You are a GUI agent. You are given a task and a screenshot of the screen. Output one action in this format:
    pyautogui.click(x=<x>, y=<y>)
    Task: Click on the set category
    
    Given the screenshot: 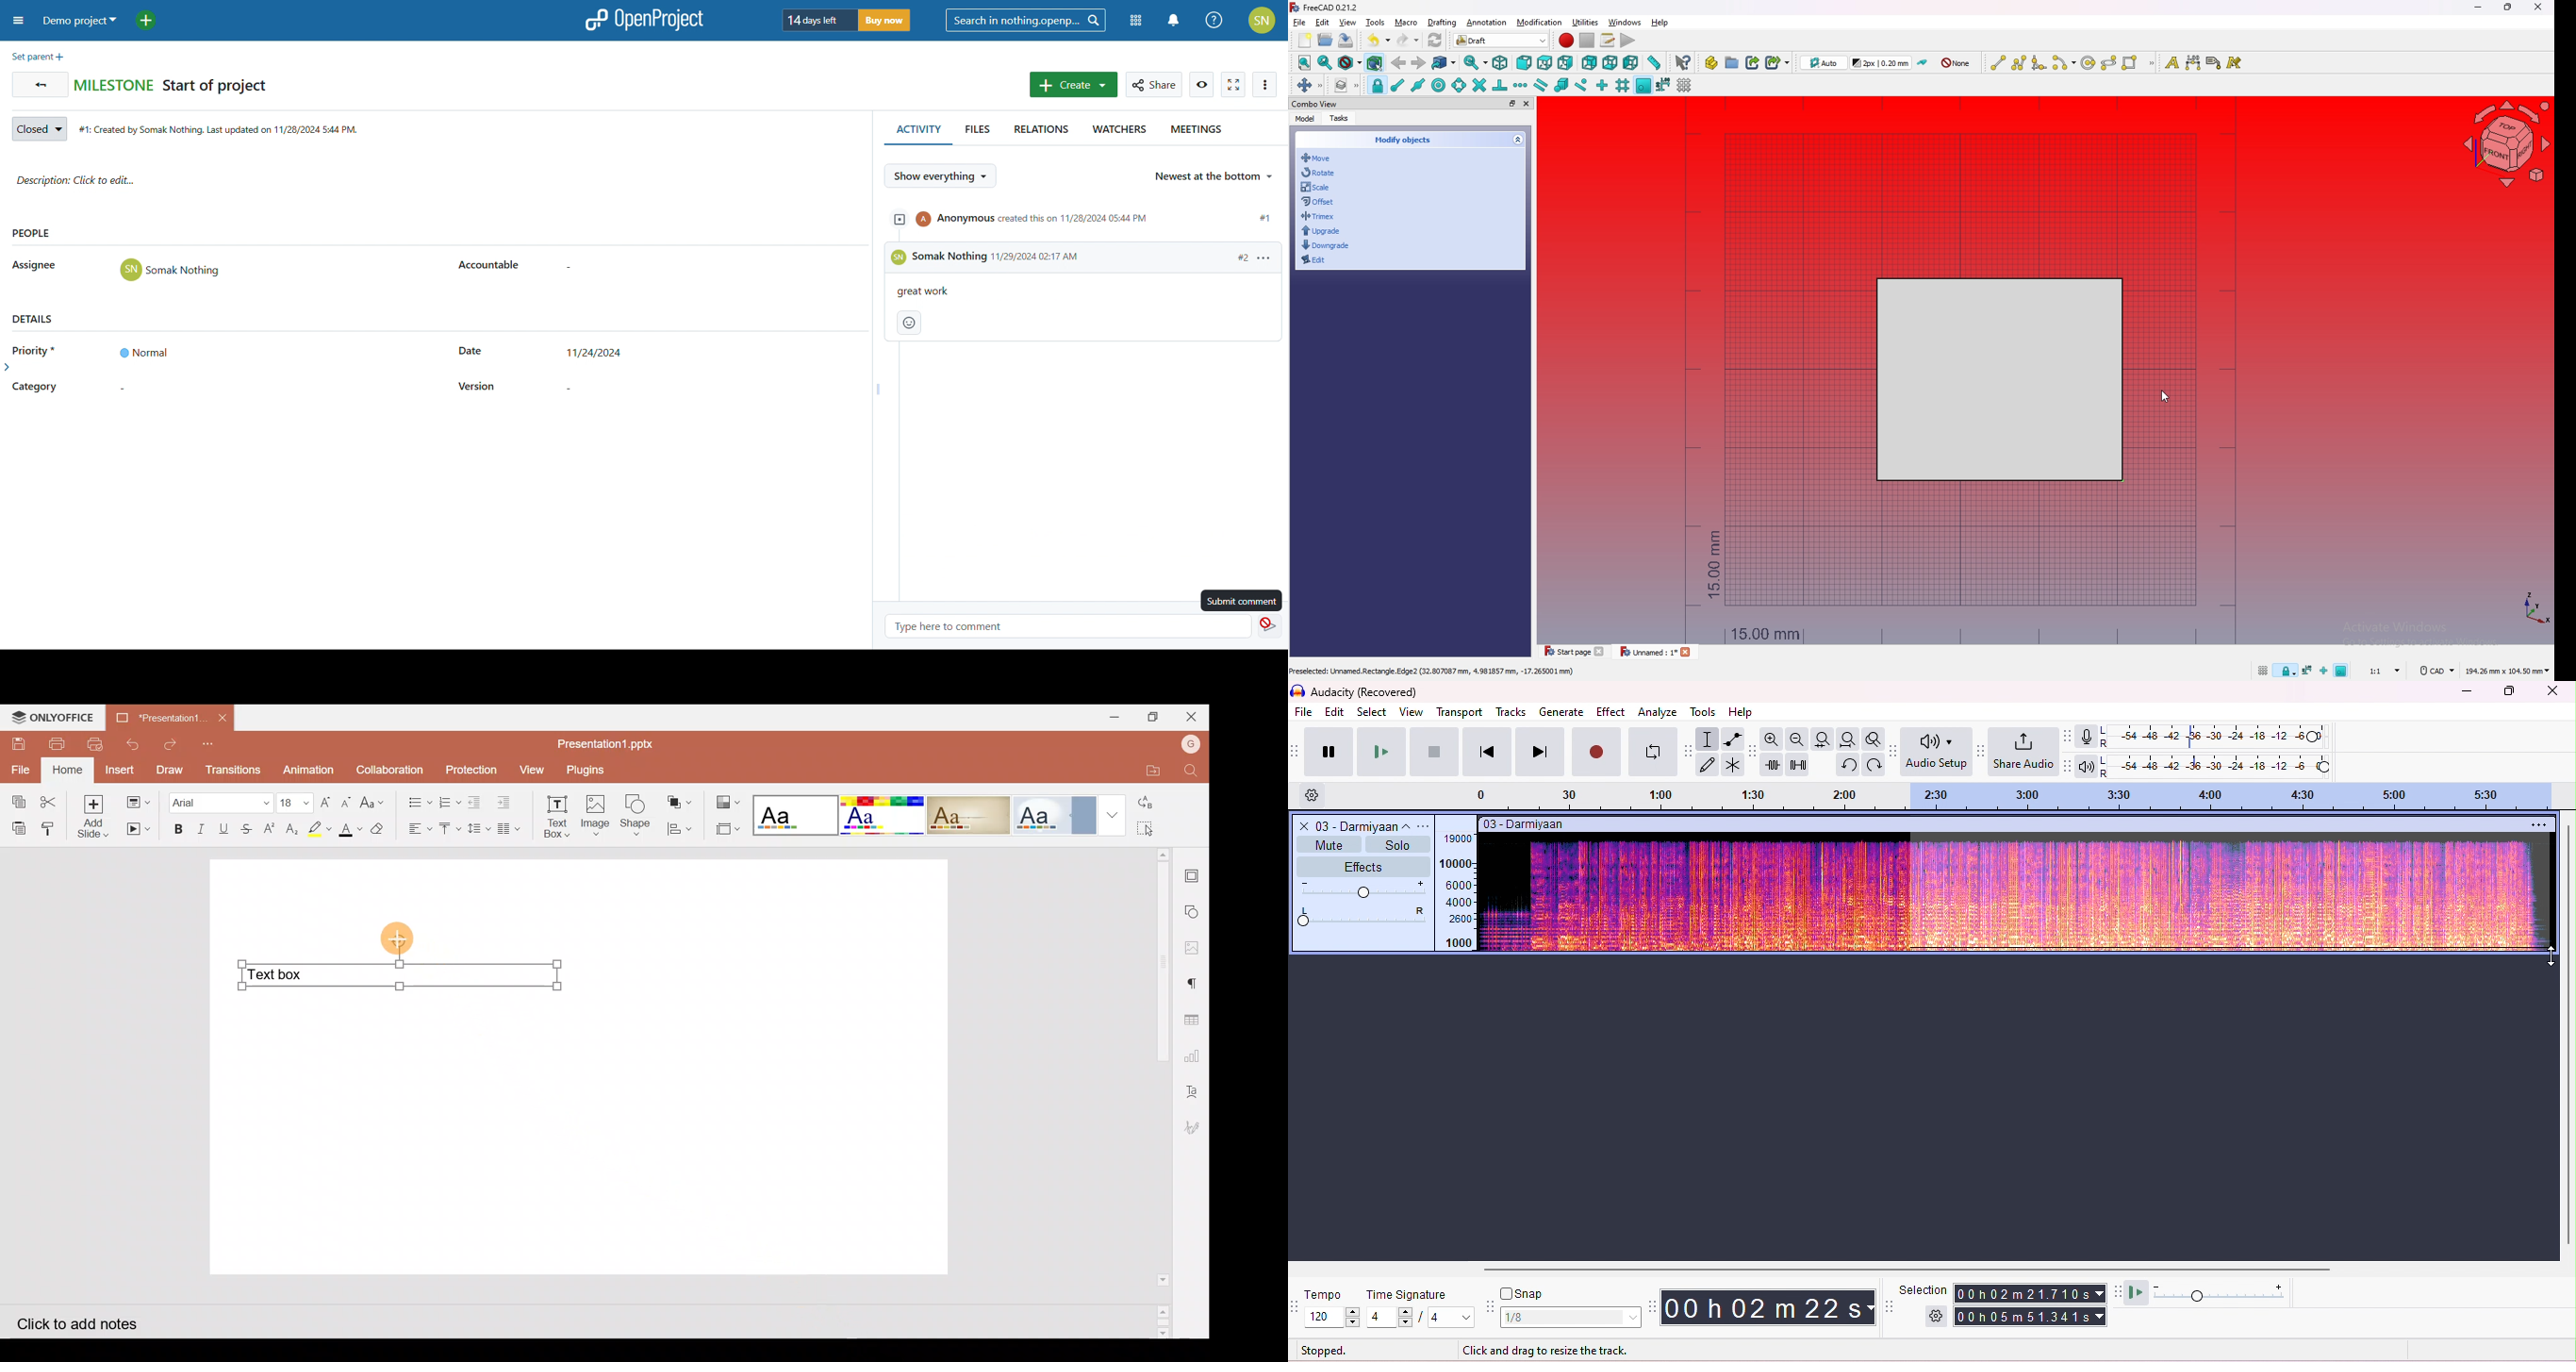 What is the action you would take?
    pyautogui.click(x=143, y=389)
    